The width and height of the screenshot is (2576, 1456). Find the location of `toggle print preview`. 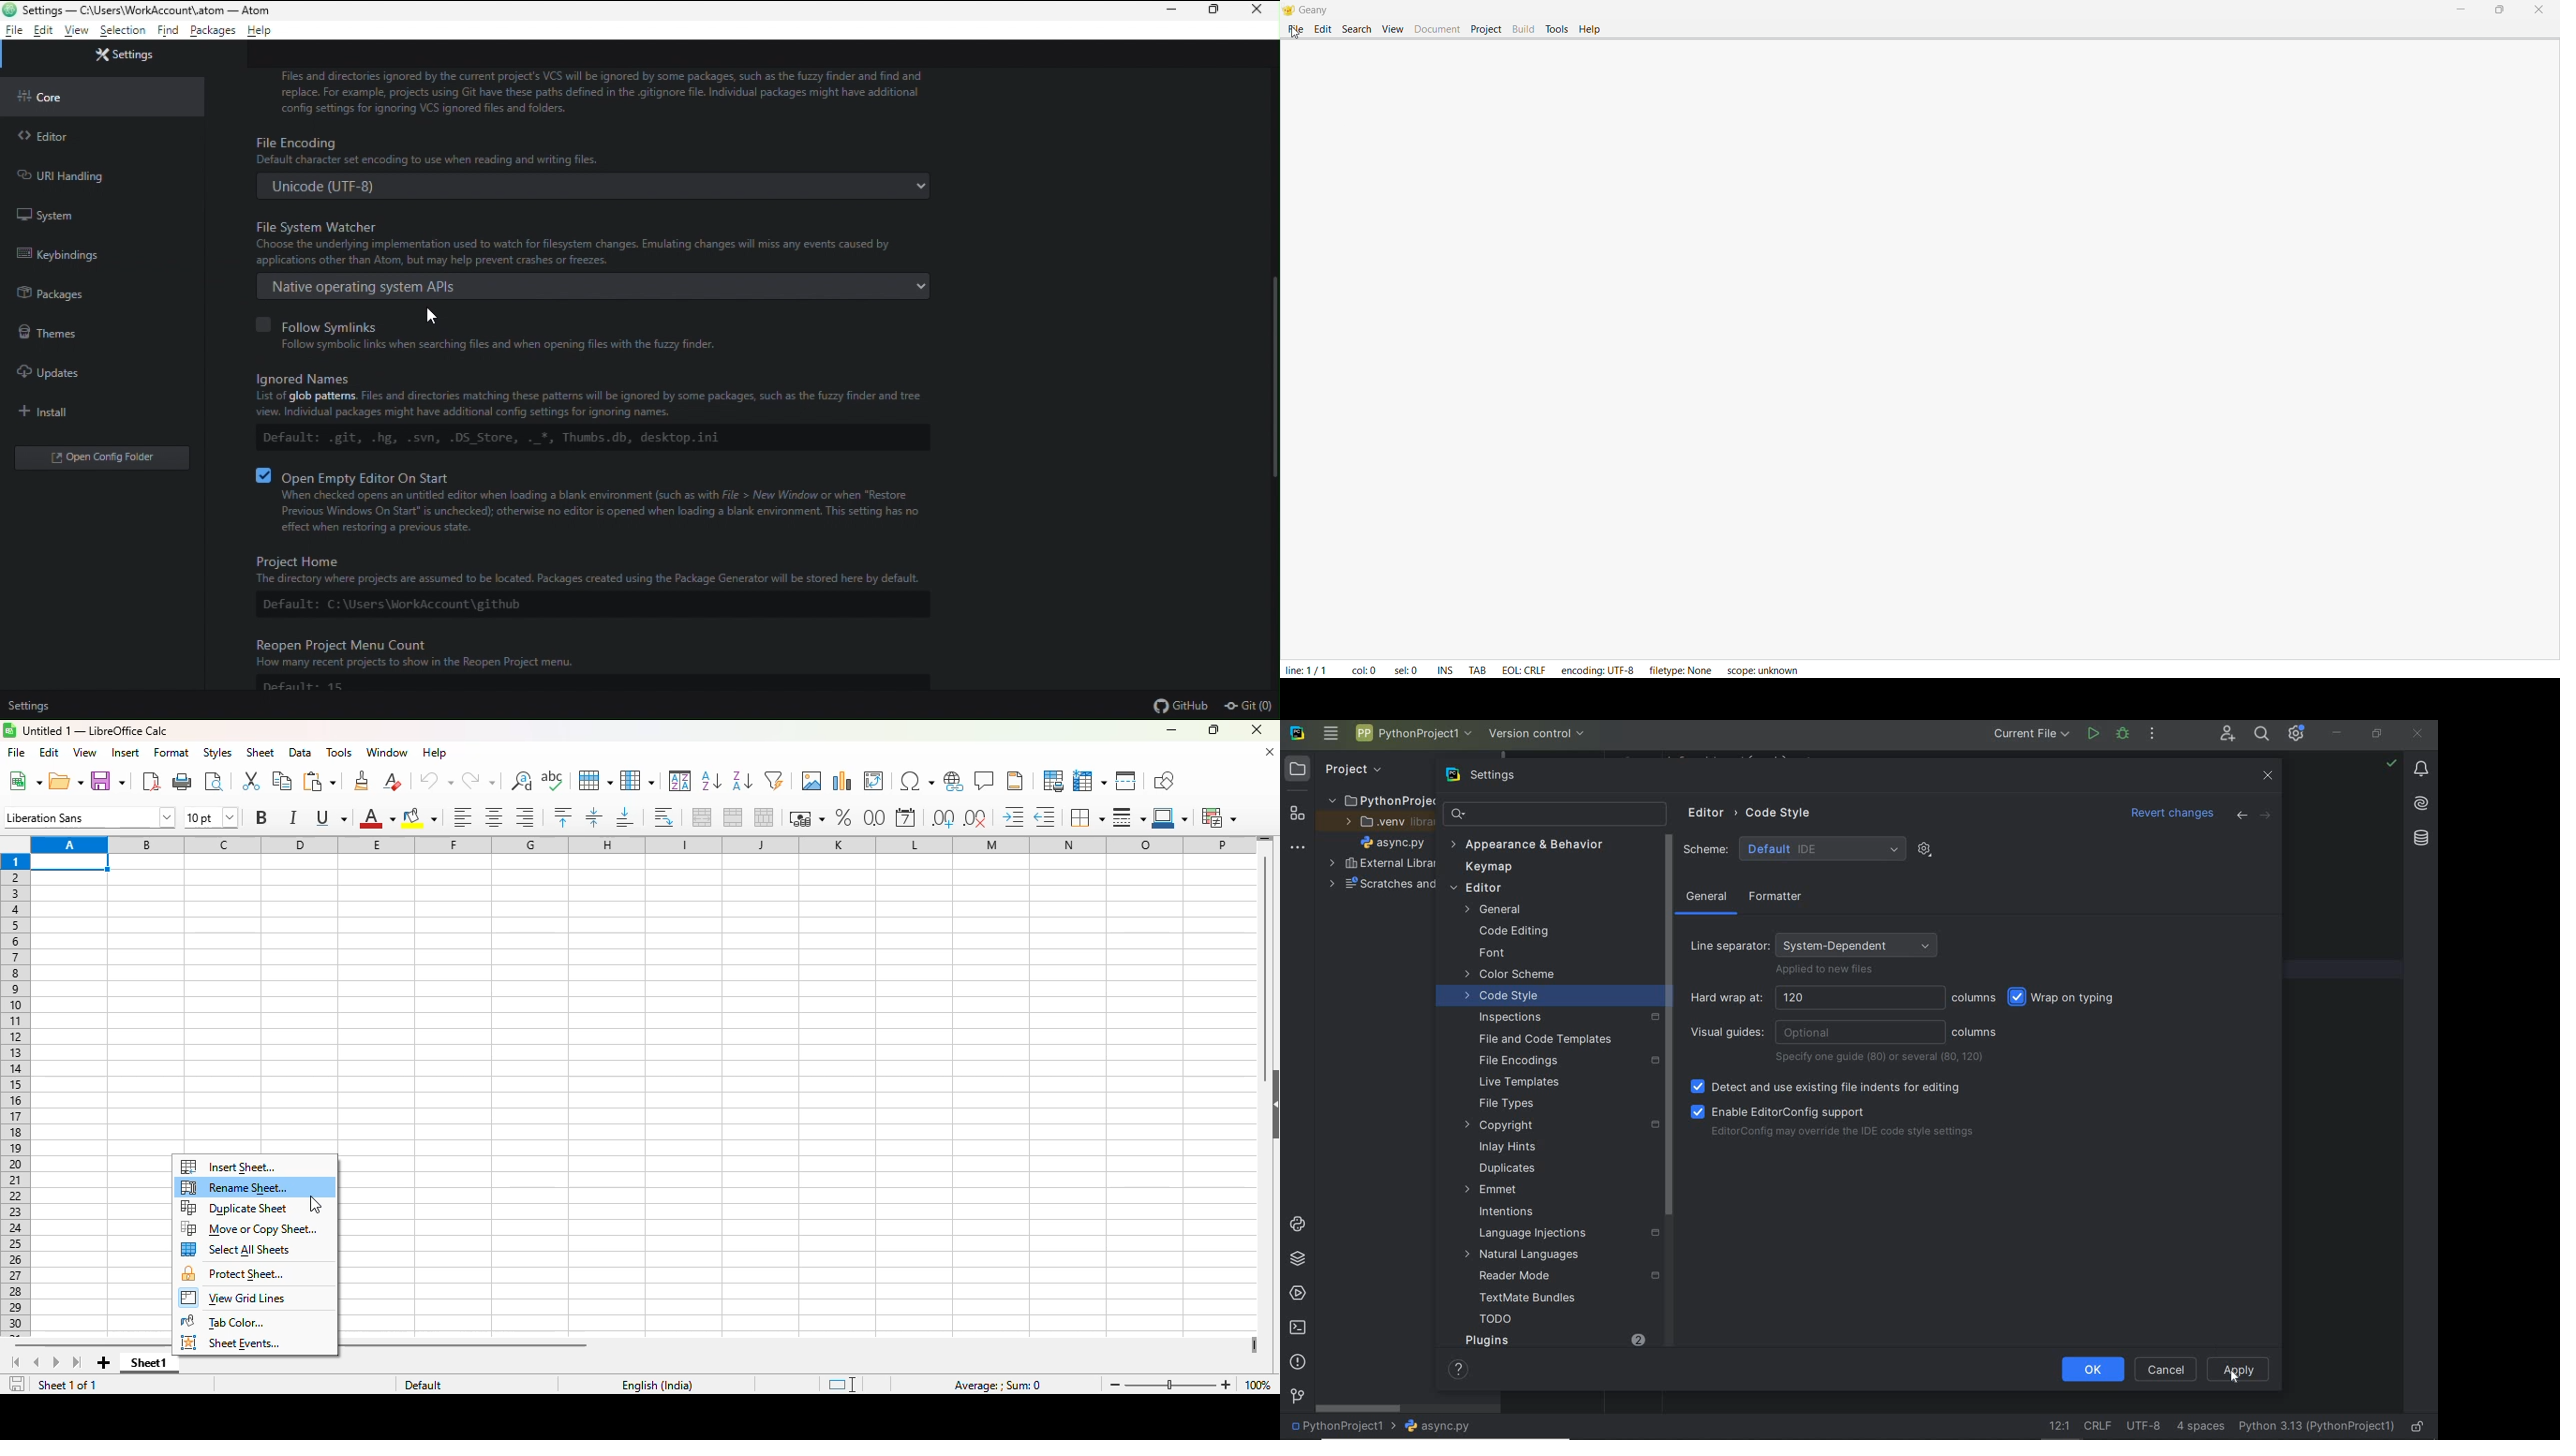

toggle print preview is located at coordinates (215, 781).